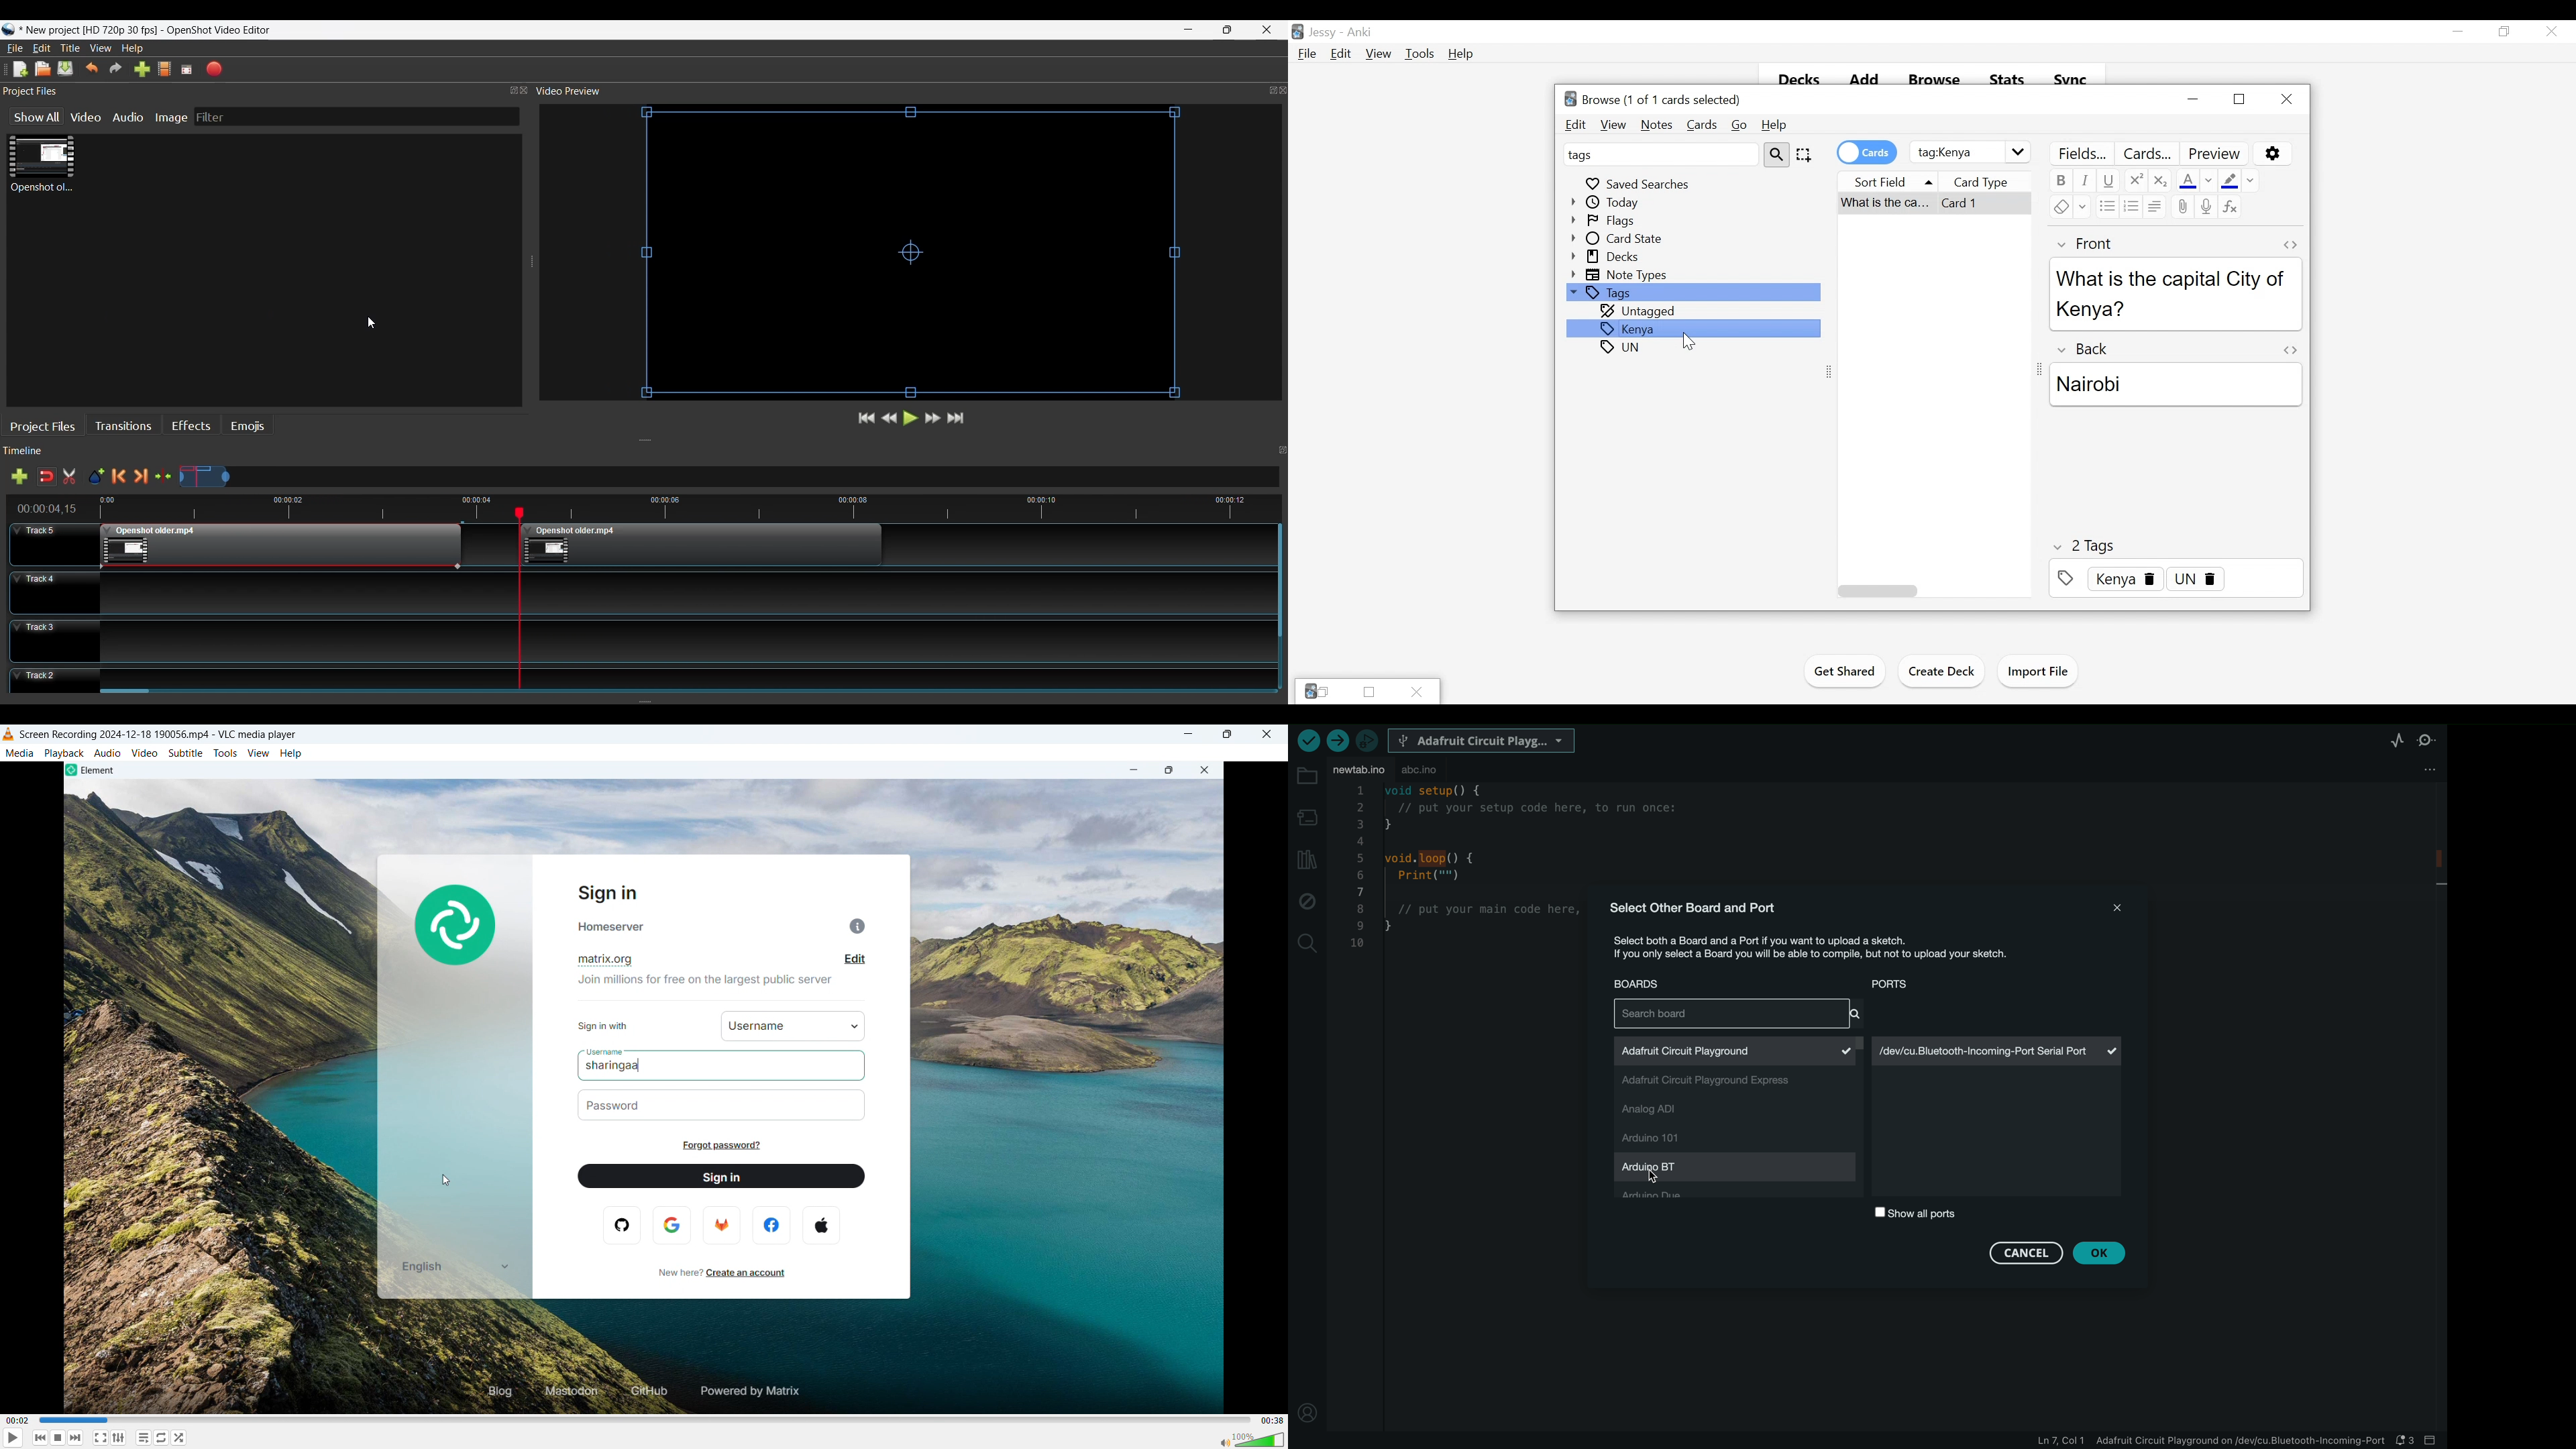 The image size is (2576, 1456). I want to click on help, so click(291, 754).